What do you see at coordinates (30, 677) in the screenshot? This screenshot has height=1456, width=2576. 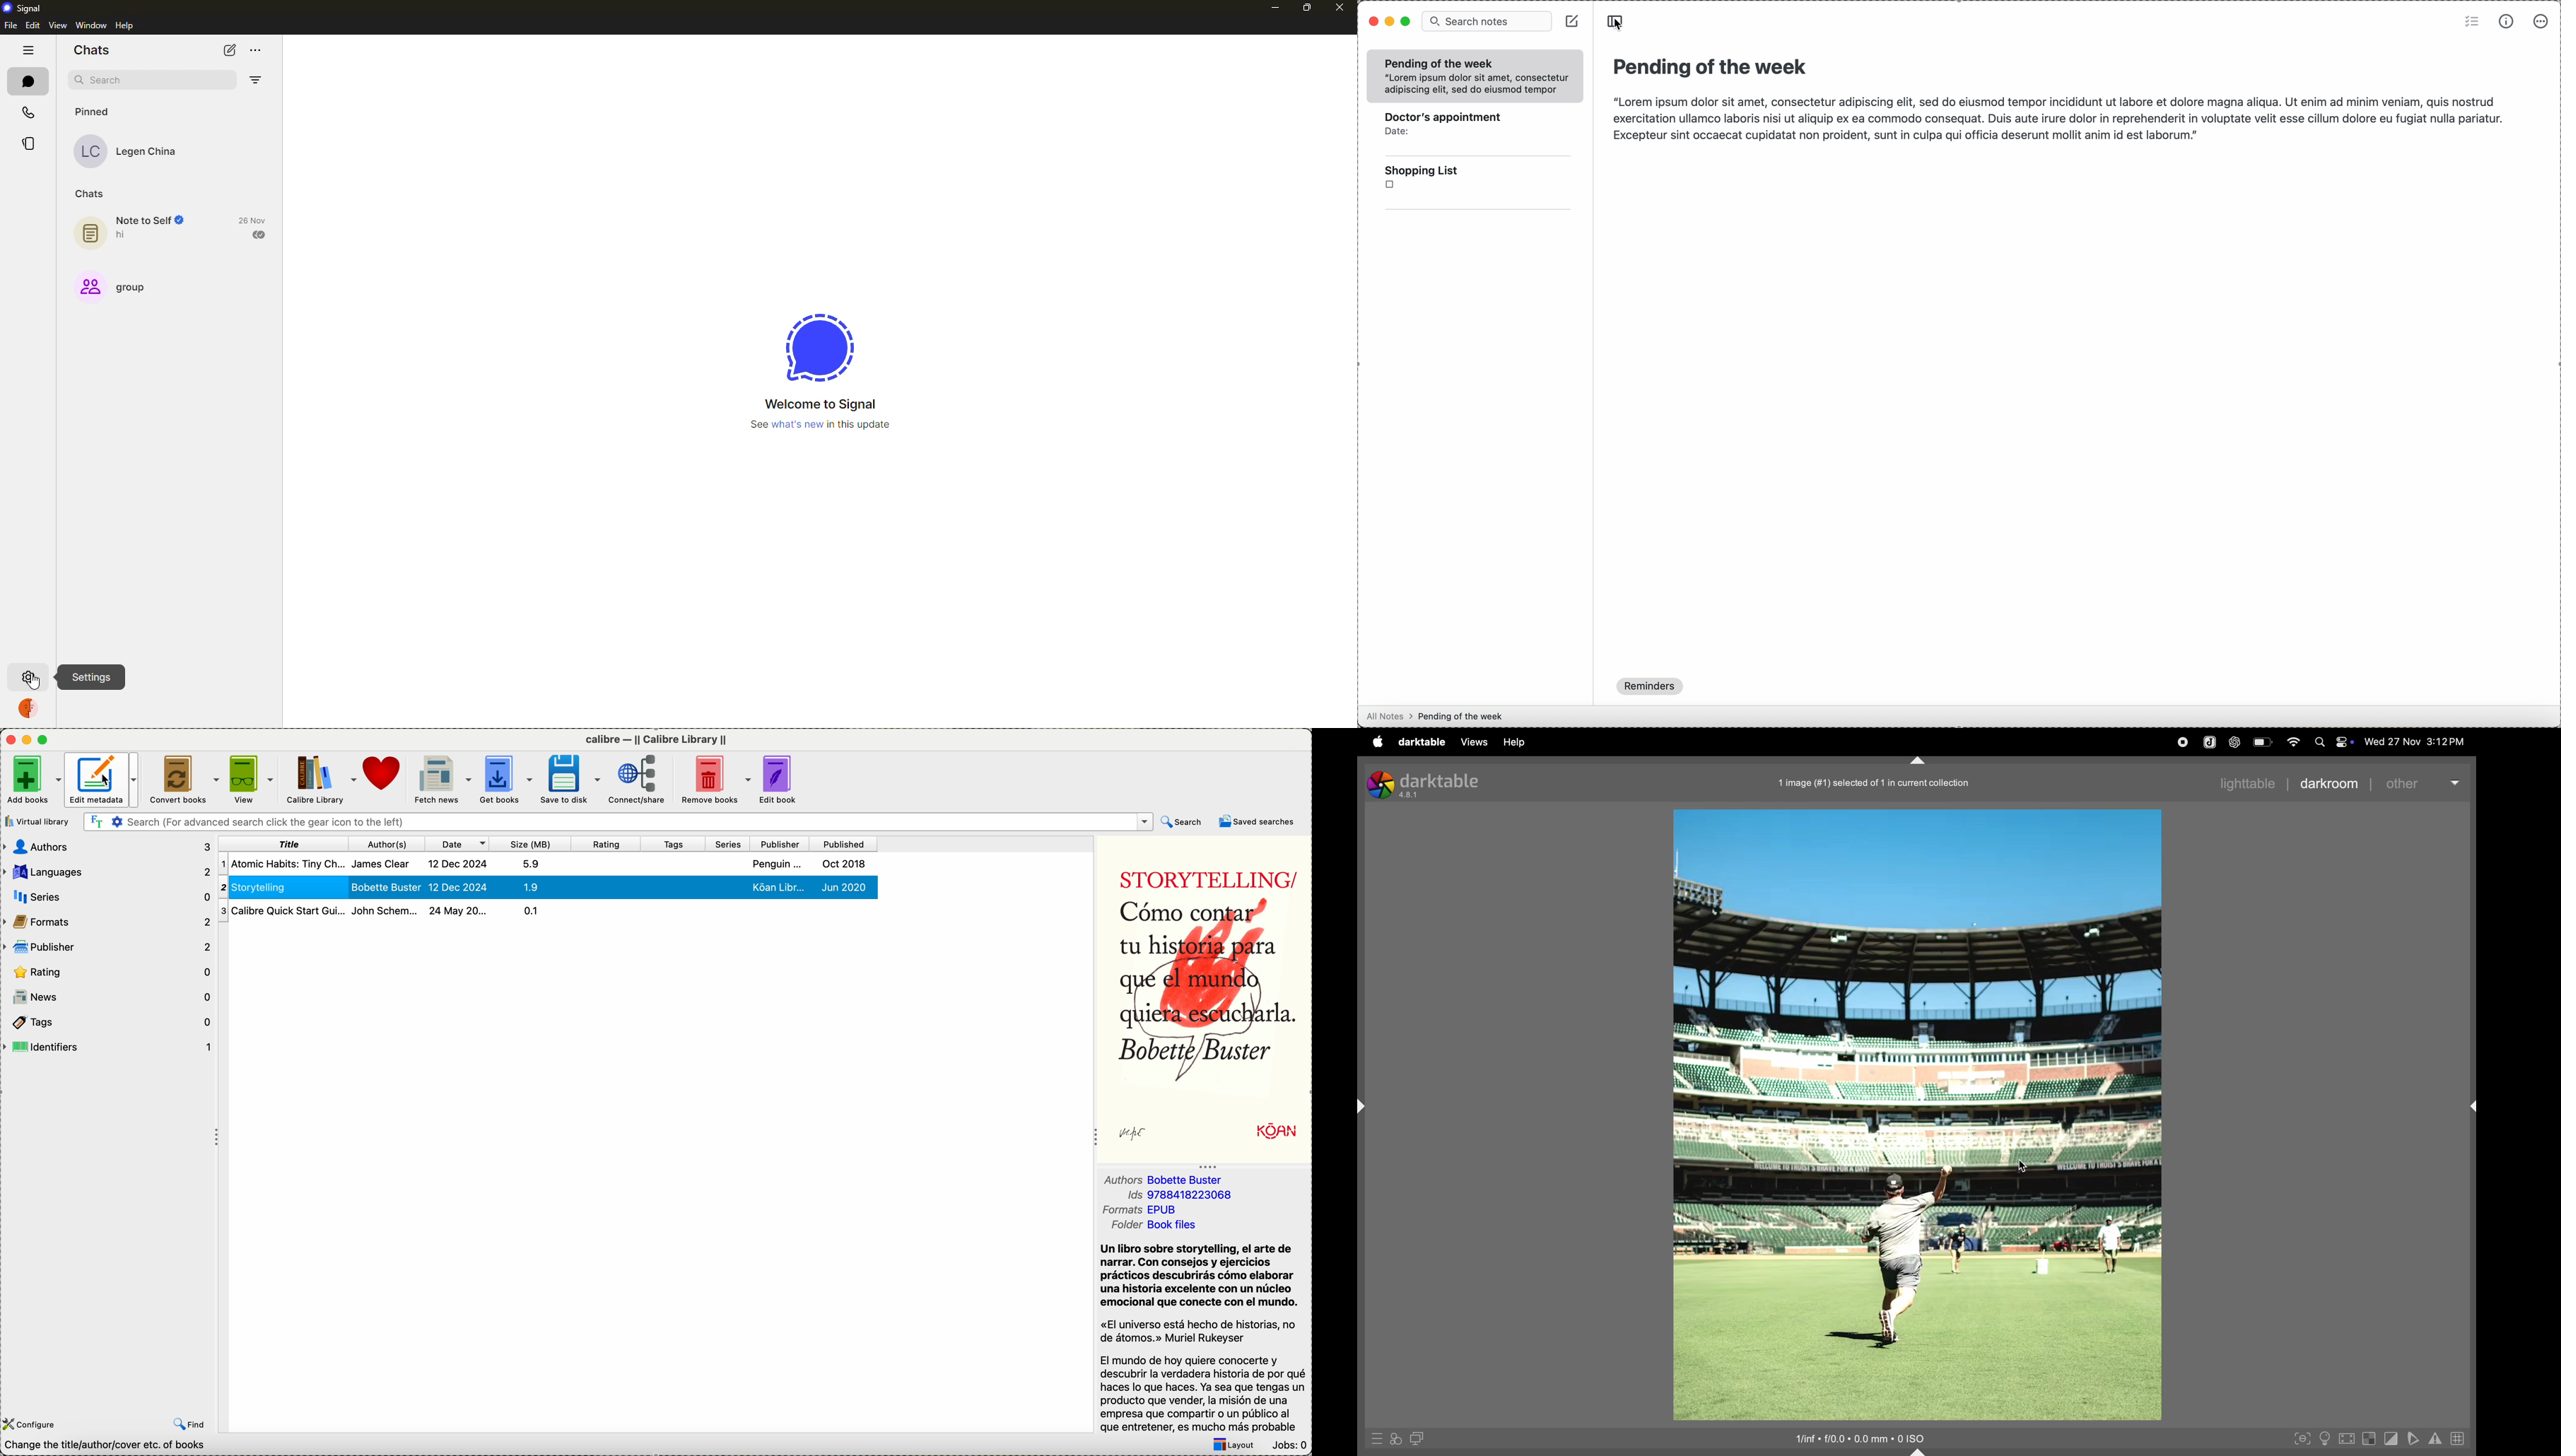 I see `settings` at bounding box center [30, 677].